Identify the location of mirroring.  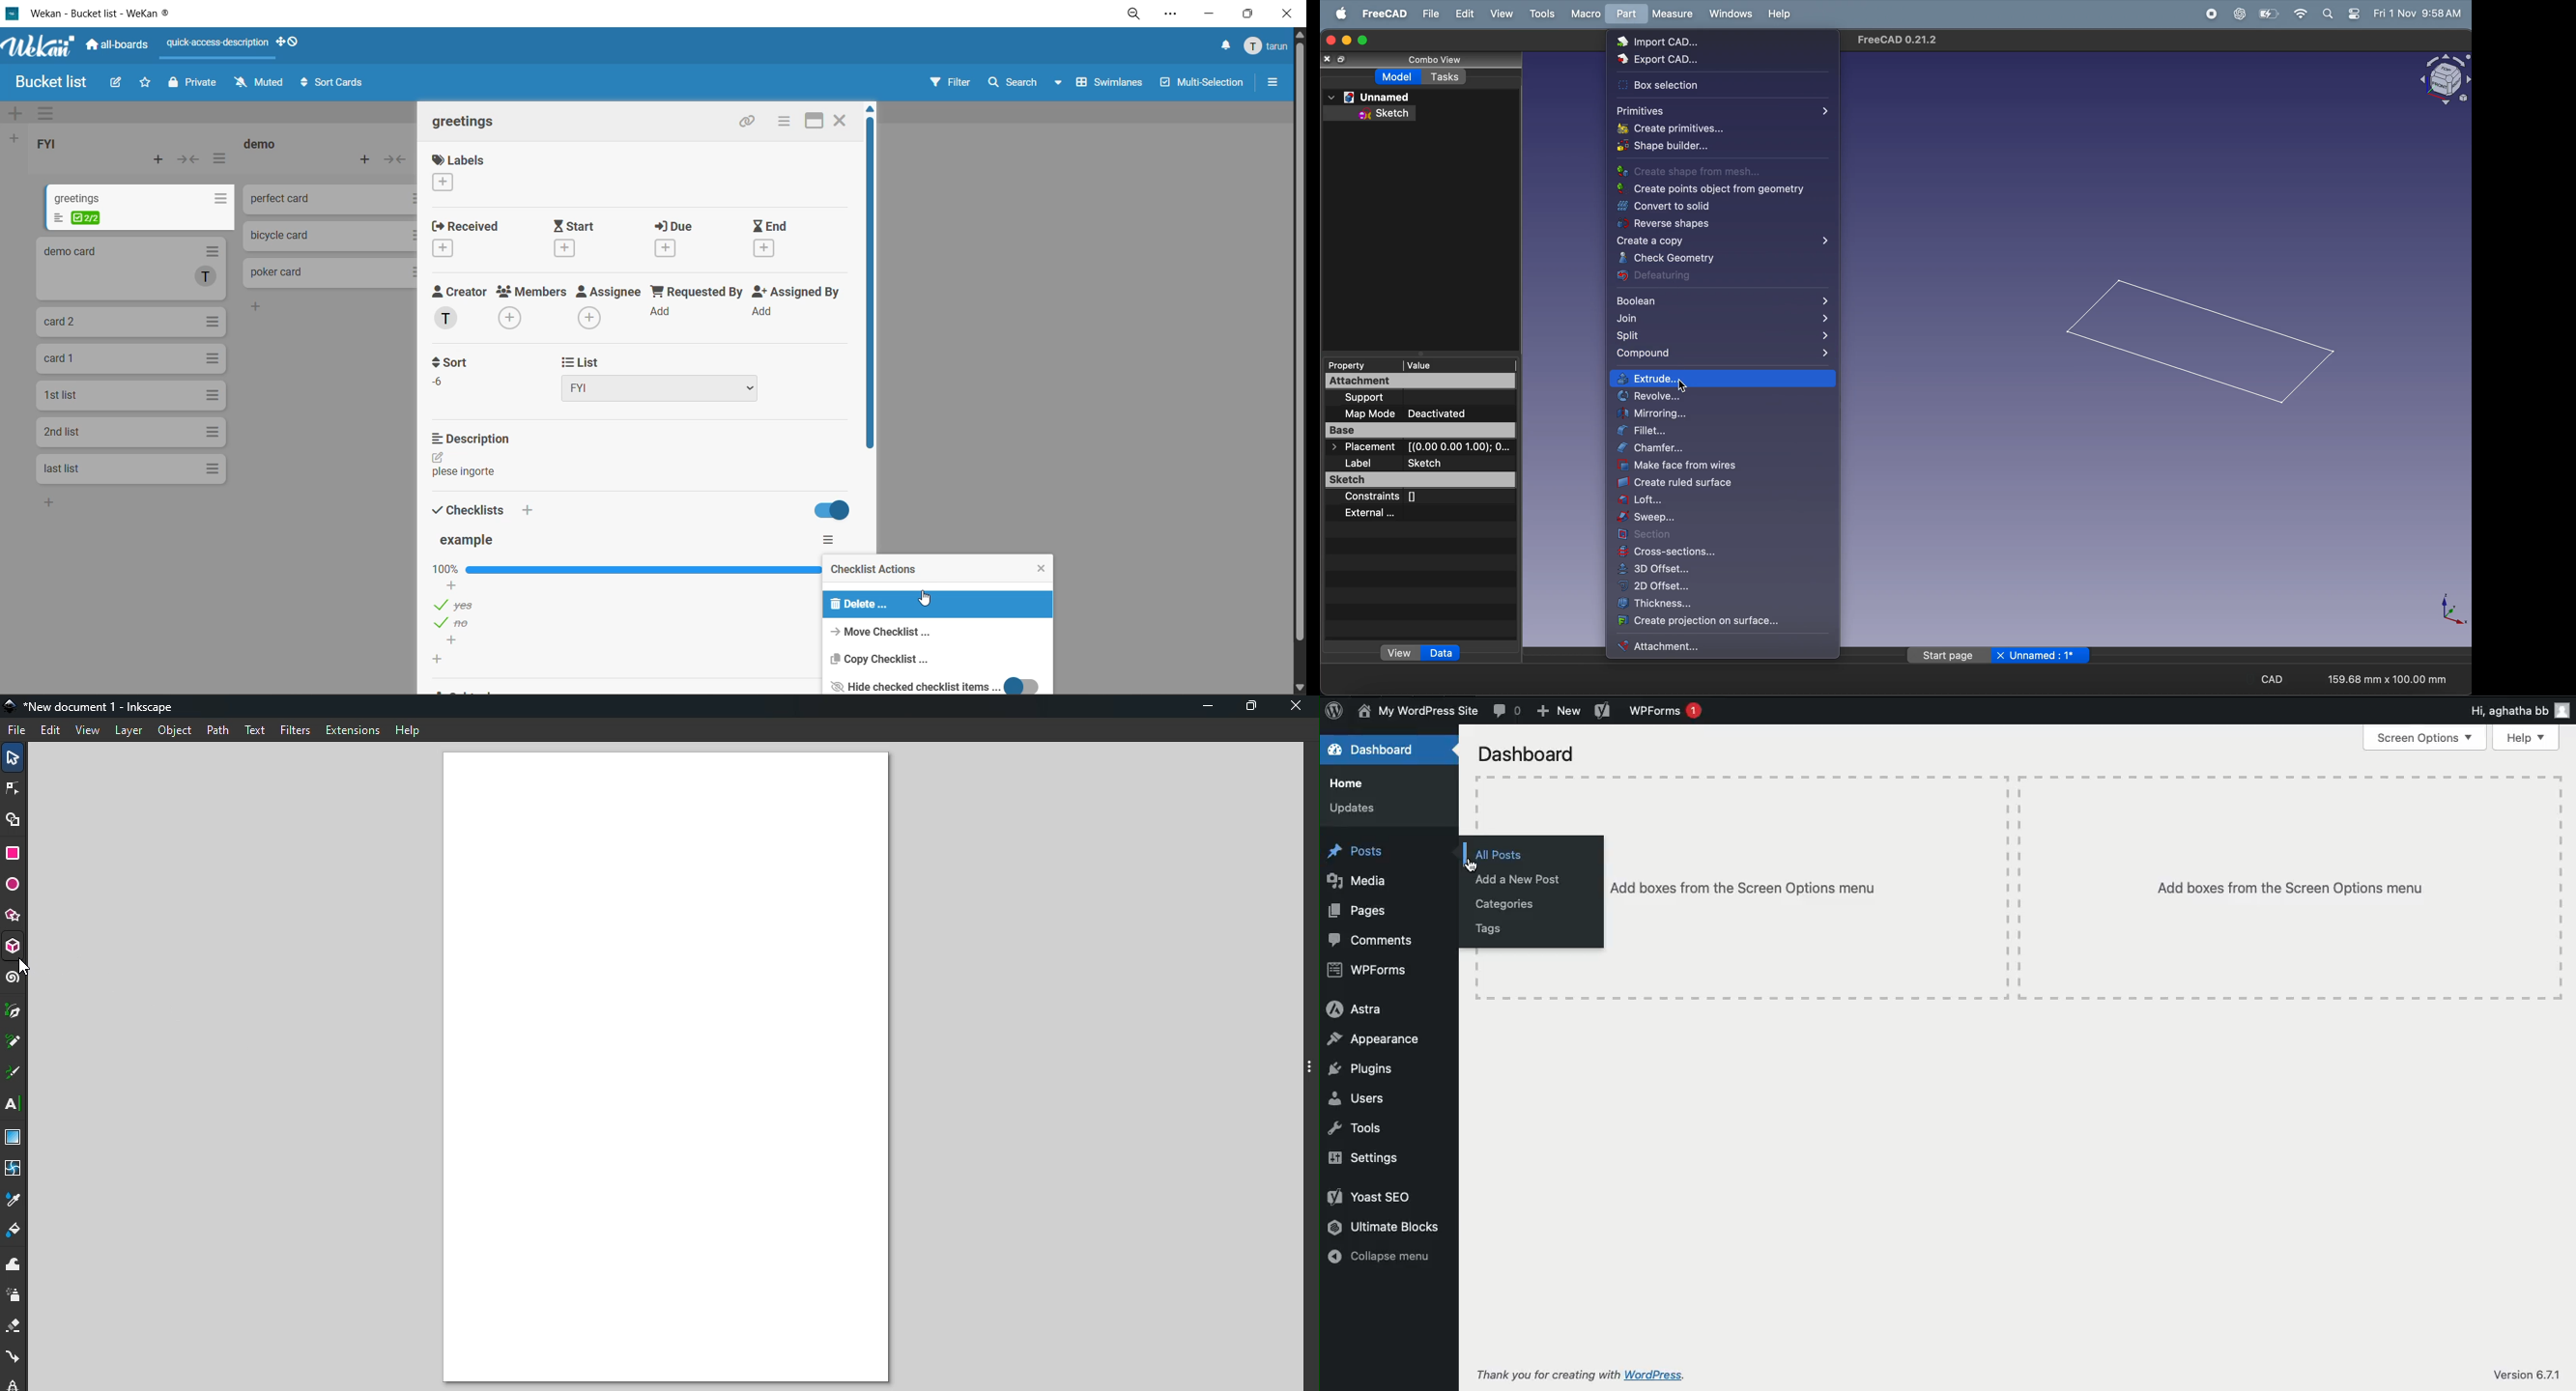
(1723, 414).